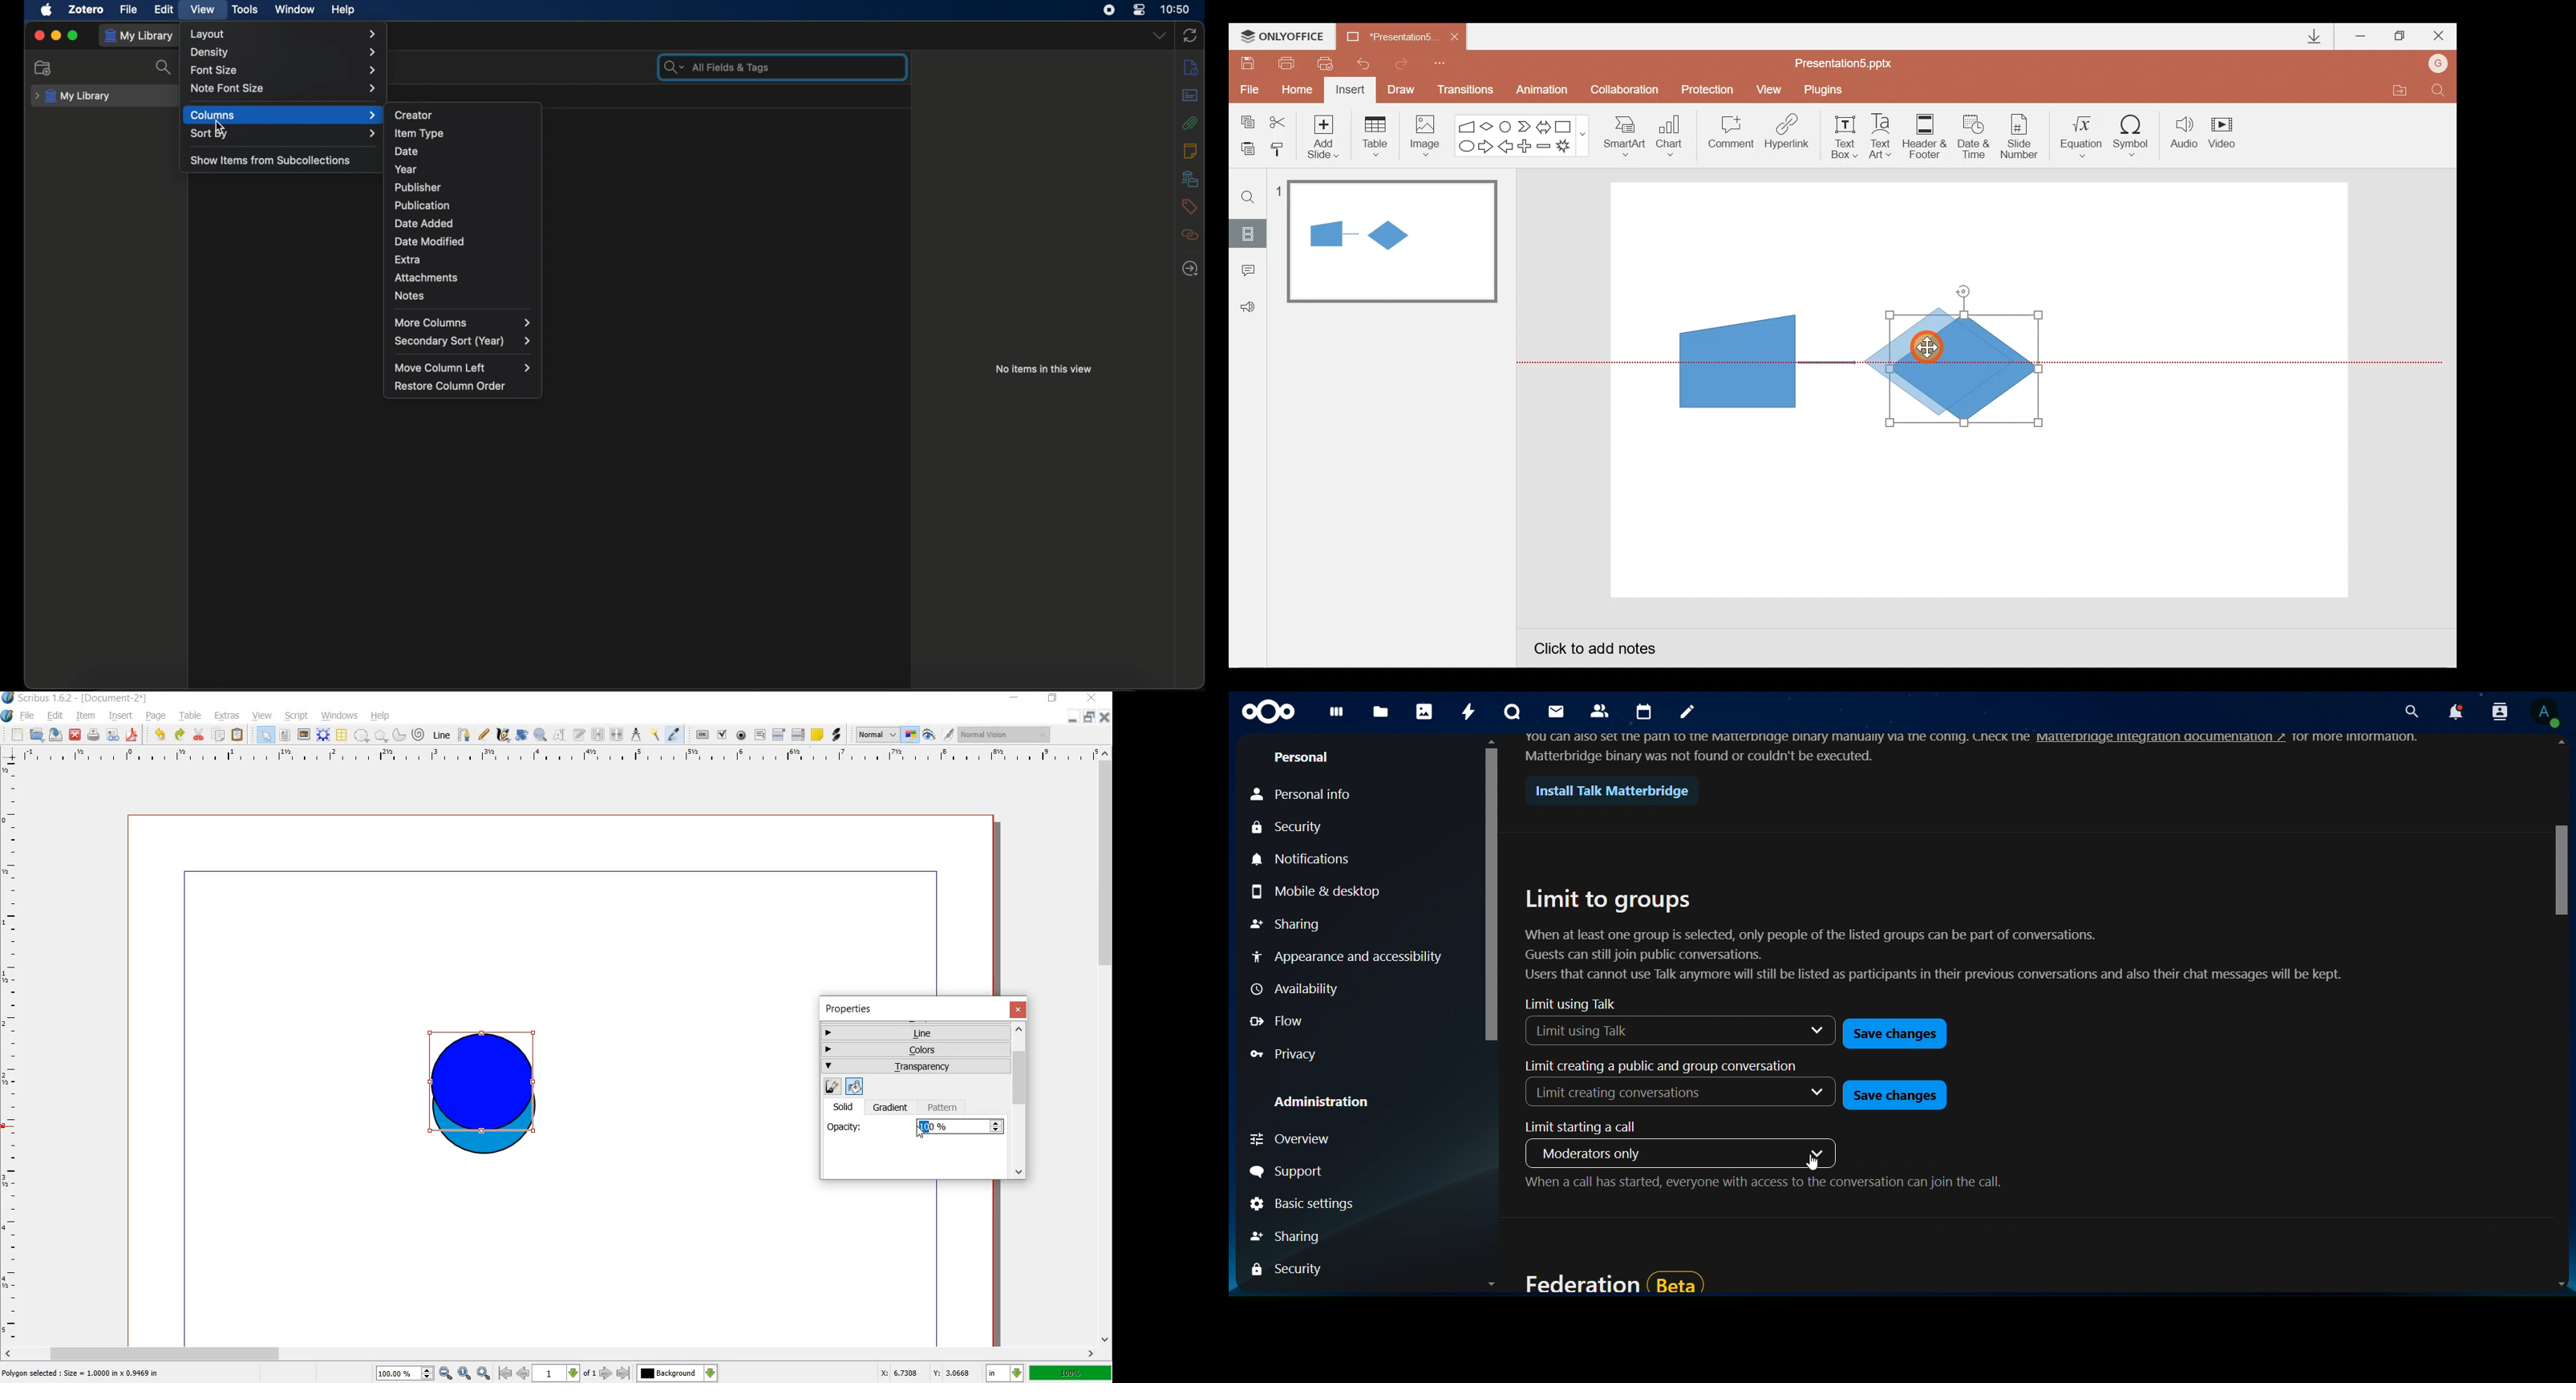 Image resolution: width=2576 pixels, height=1400 pixels. I want to click on maximize, so click(73, 36).